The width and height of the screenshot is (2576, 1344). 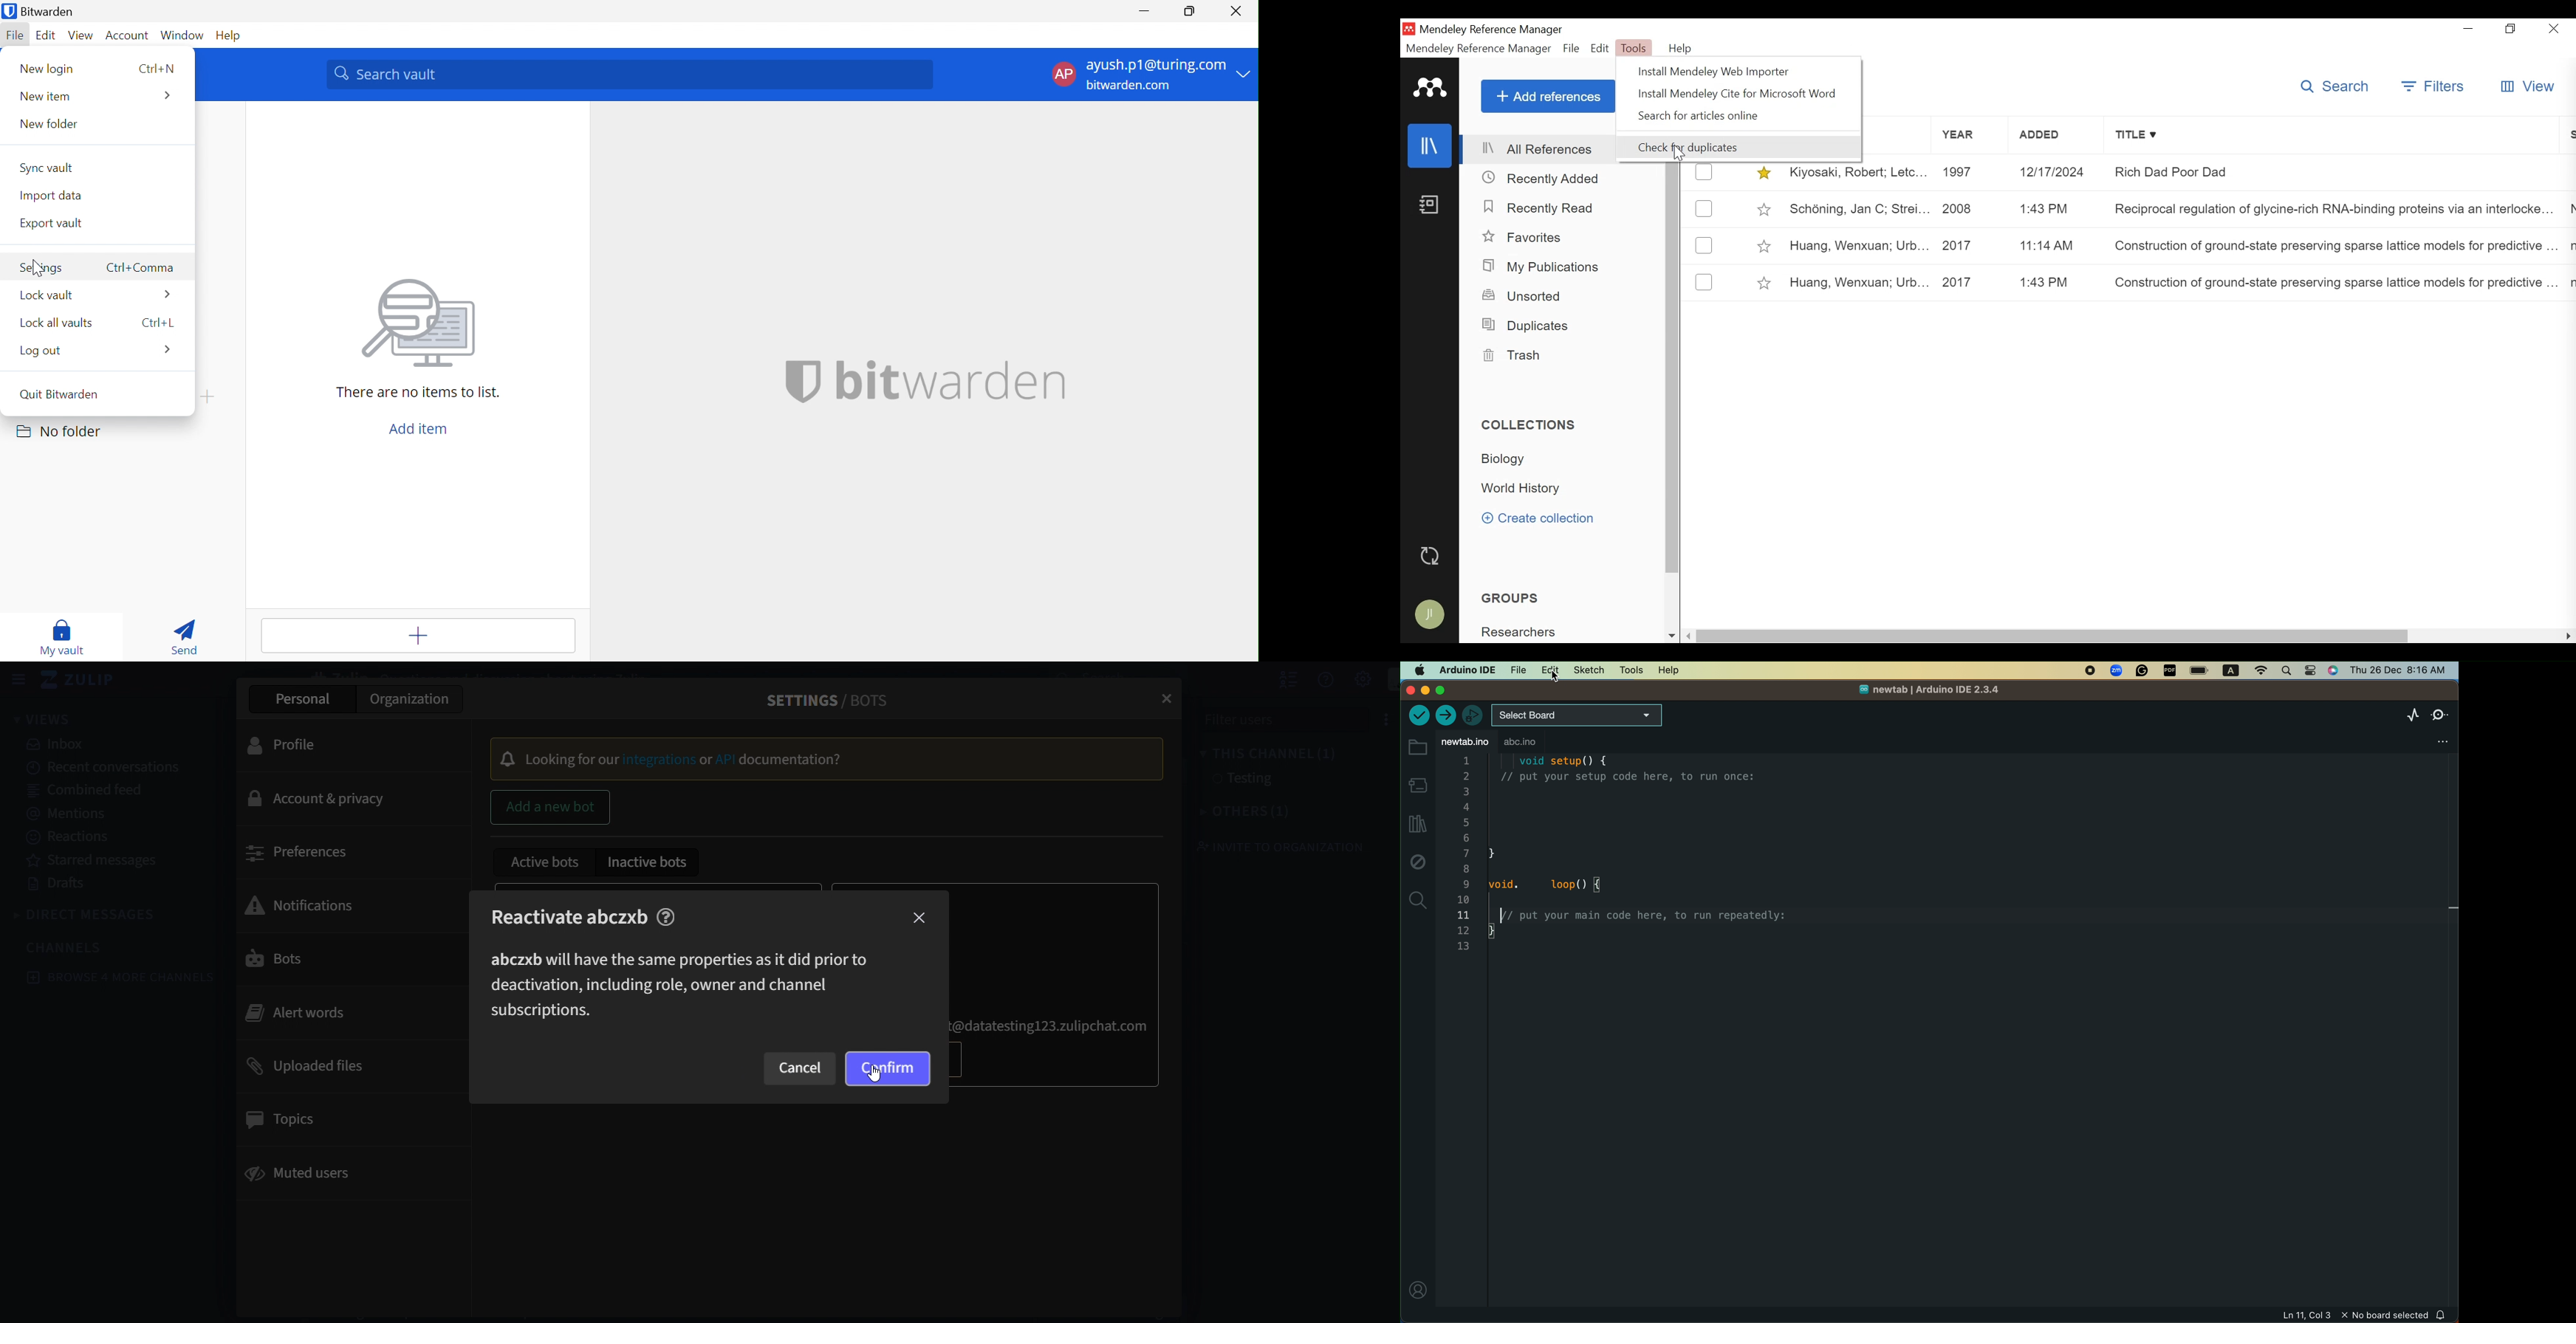 What do you see at coordinates (2333, 173) in the screenshot?
I see `Rich Dad Poor Dad` at bounding box center [2333, 173].